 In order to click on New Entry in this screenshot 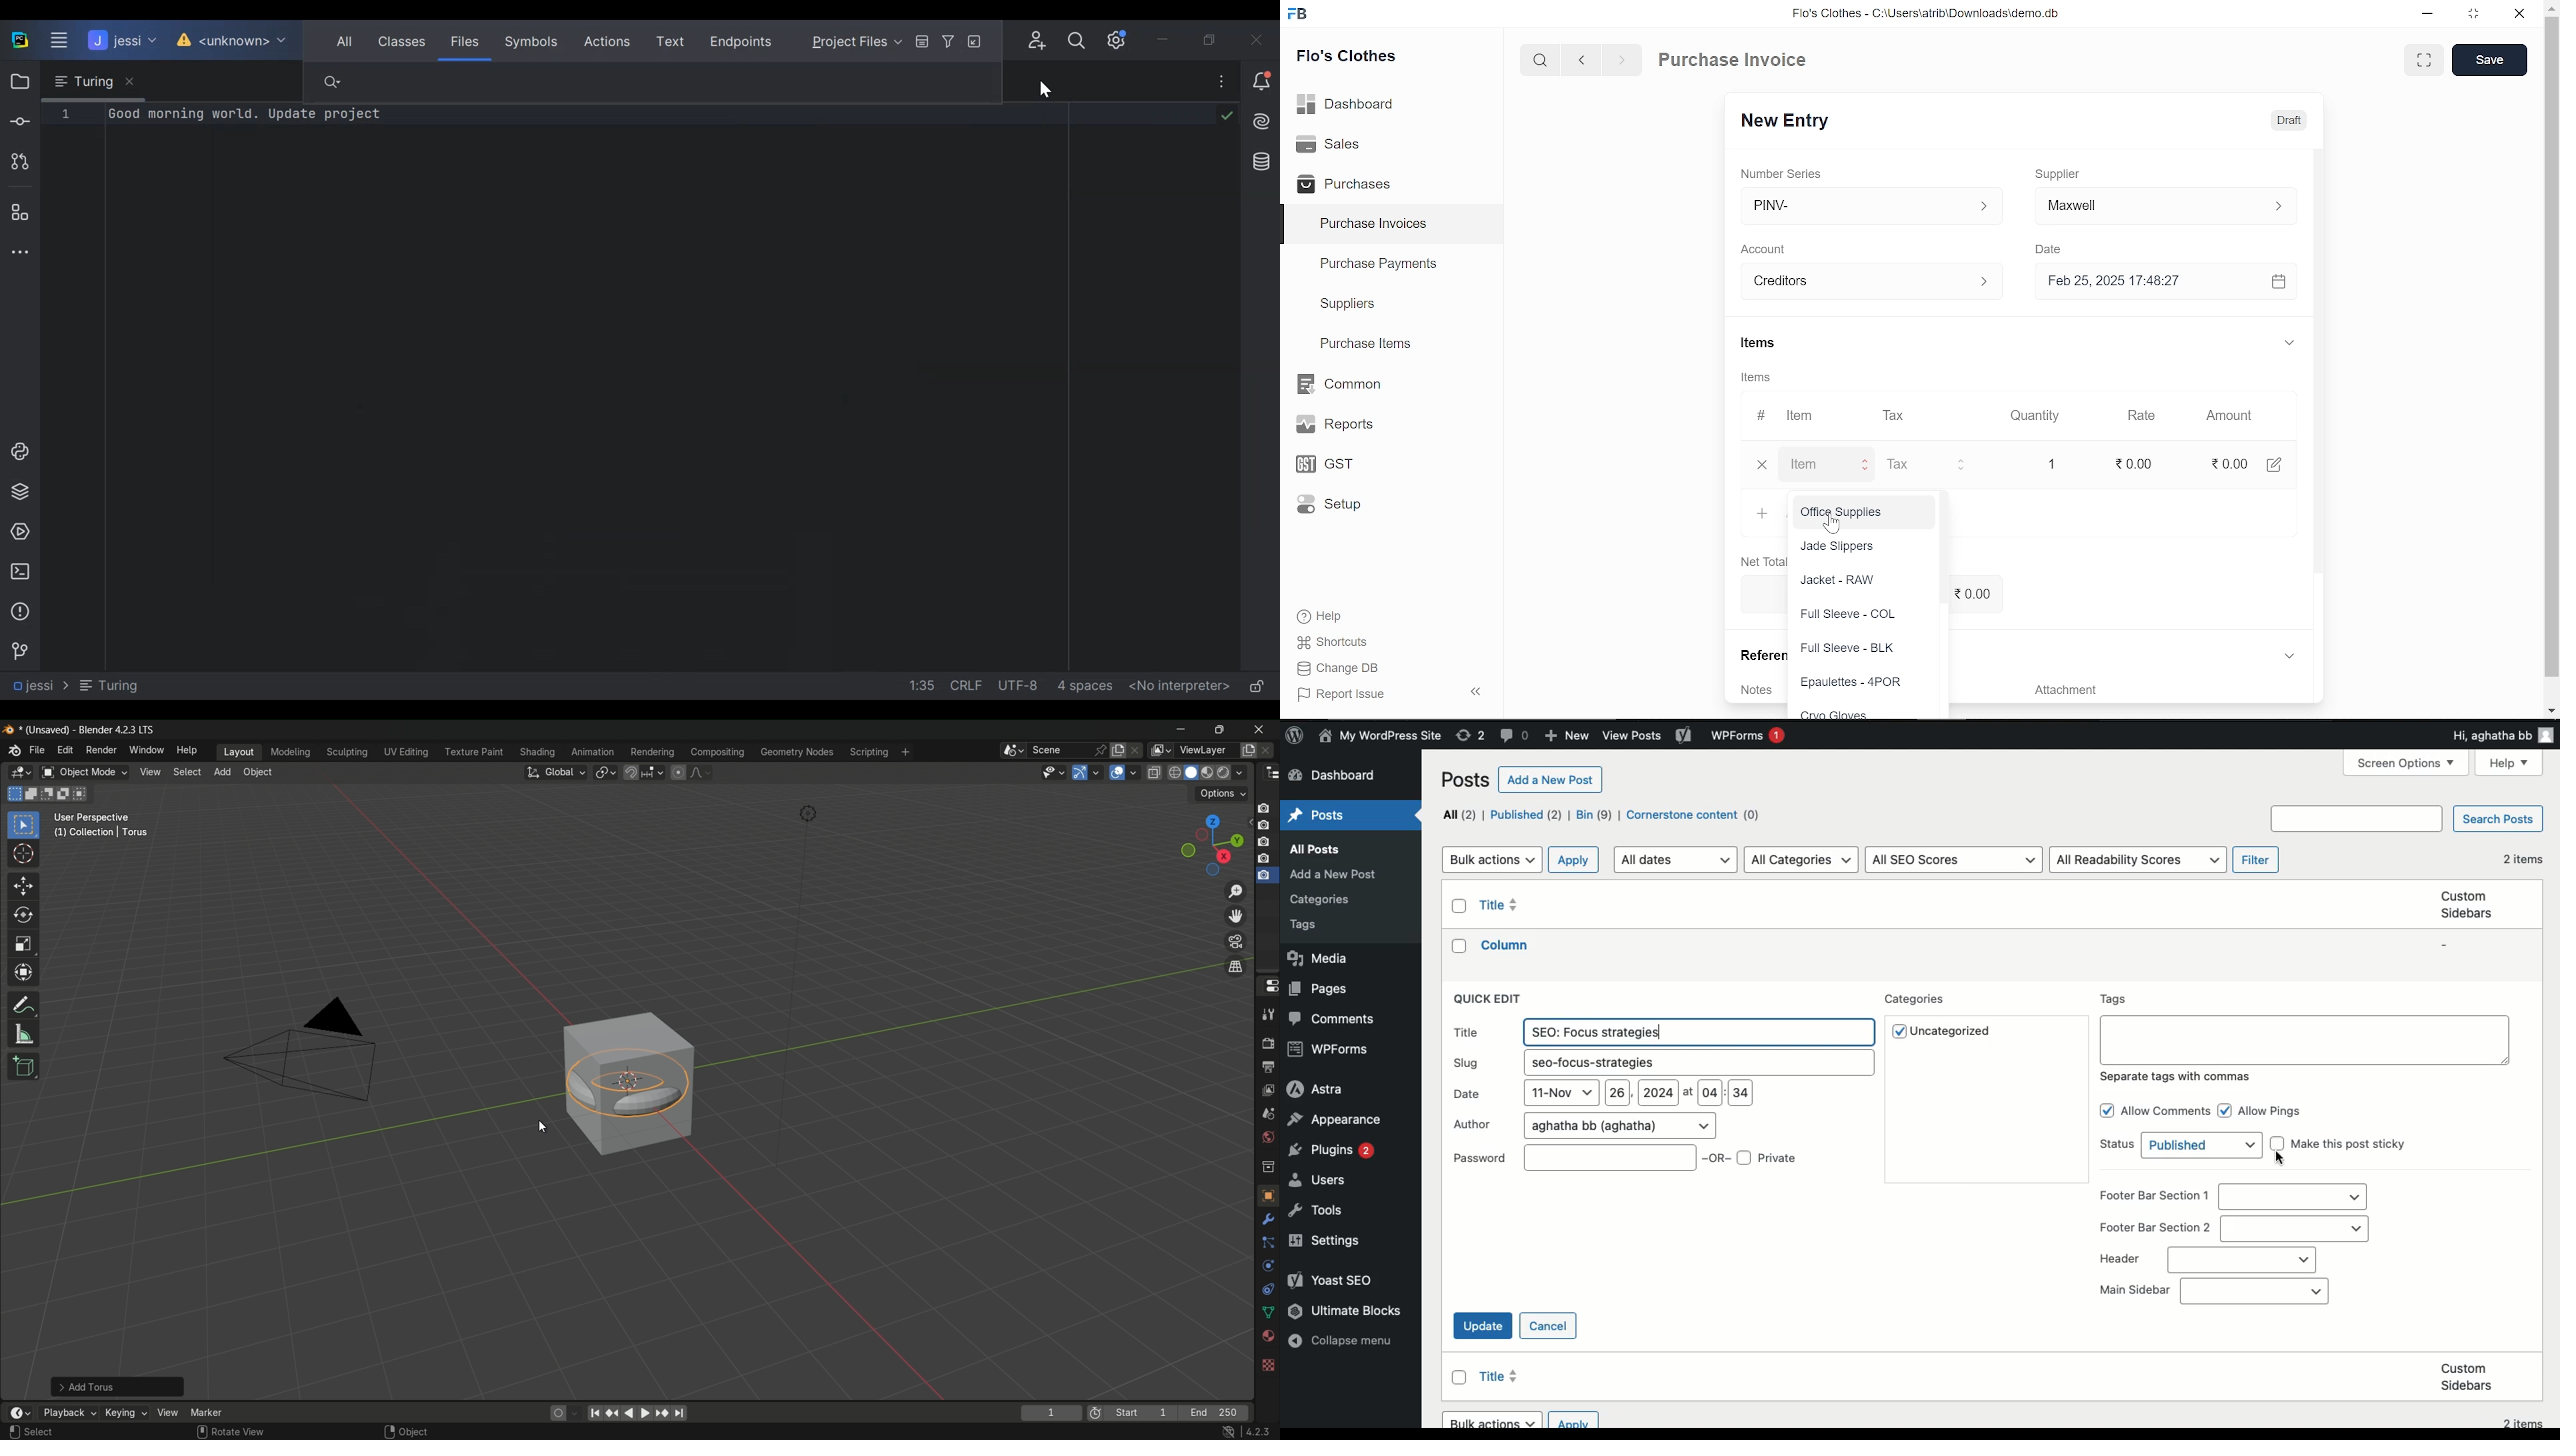, I will do `click(1788, 119)`.